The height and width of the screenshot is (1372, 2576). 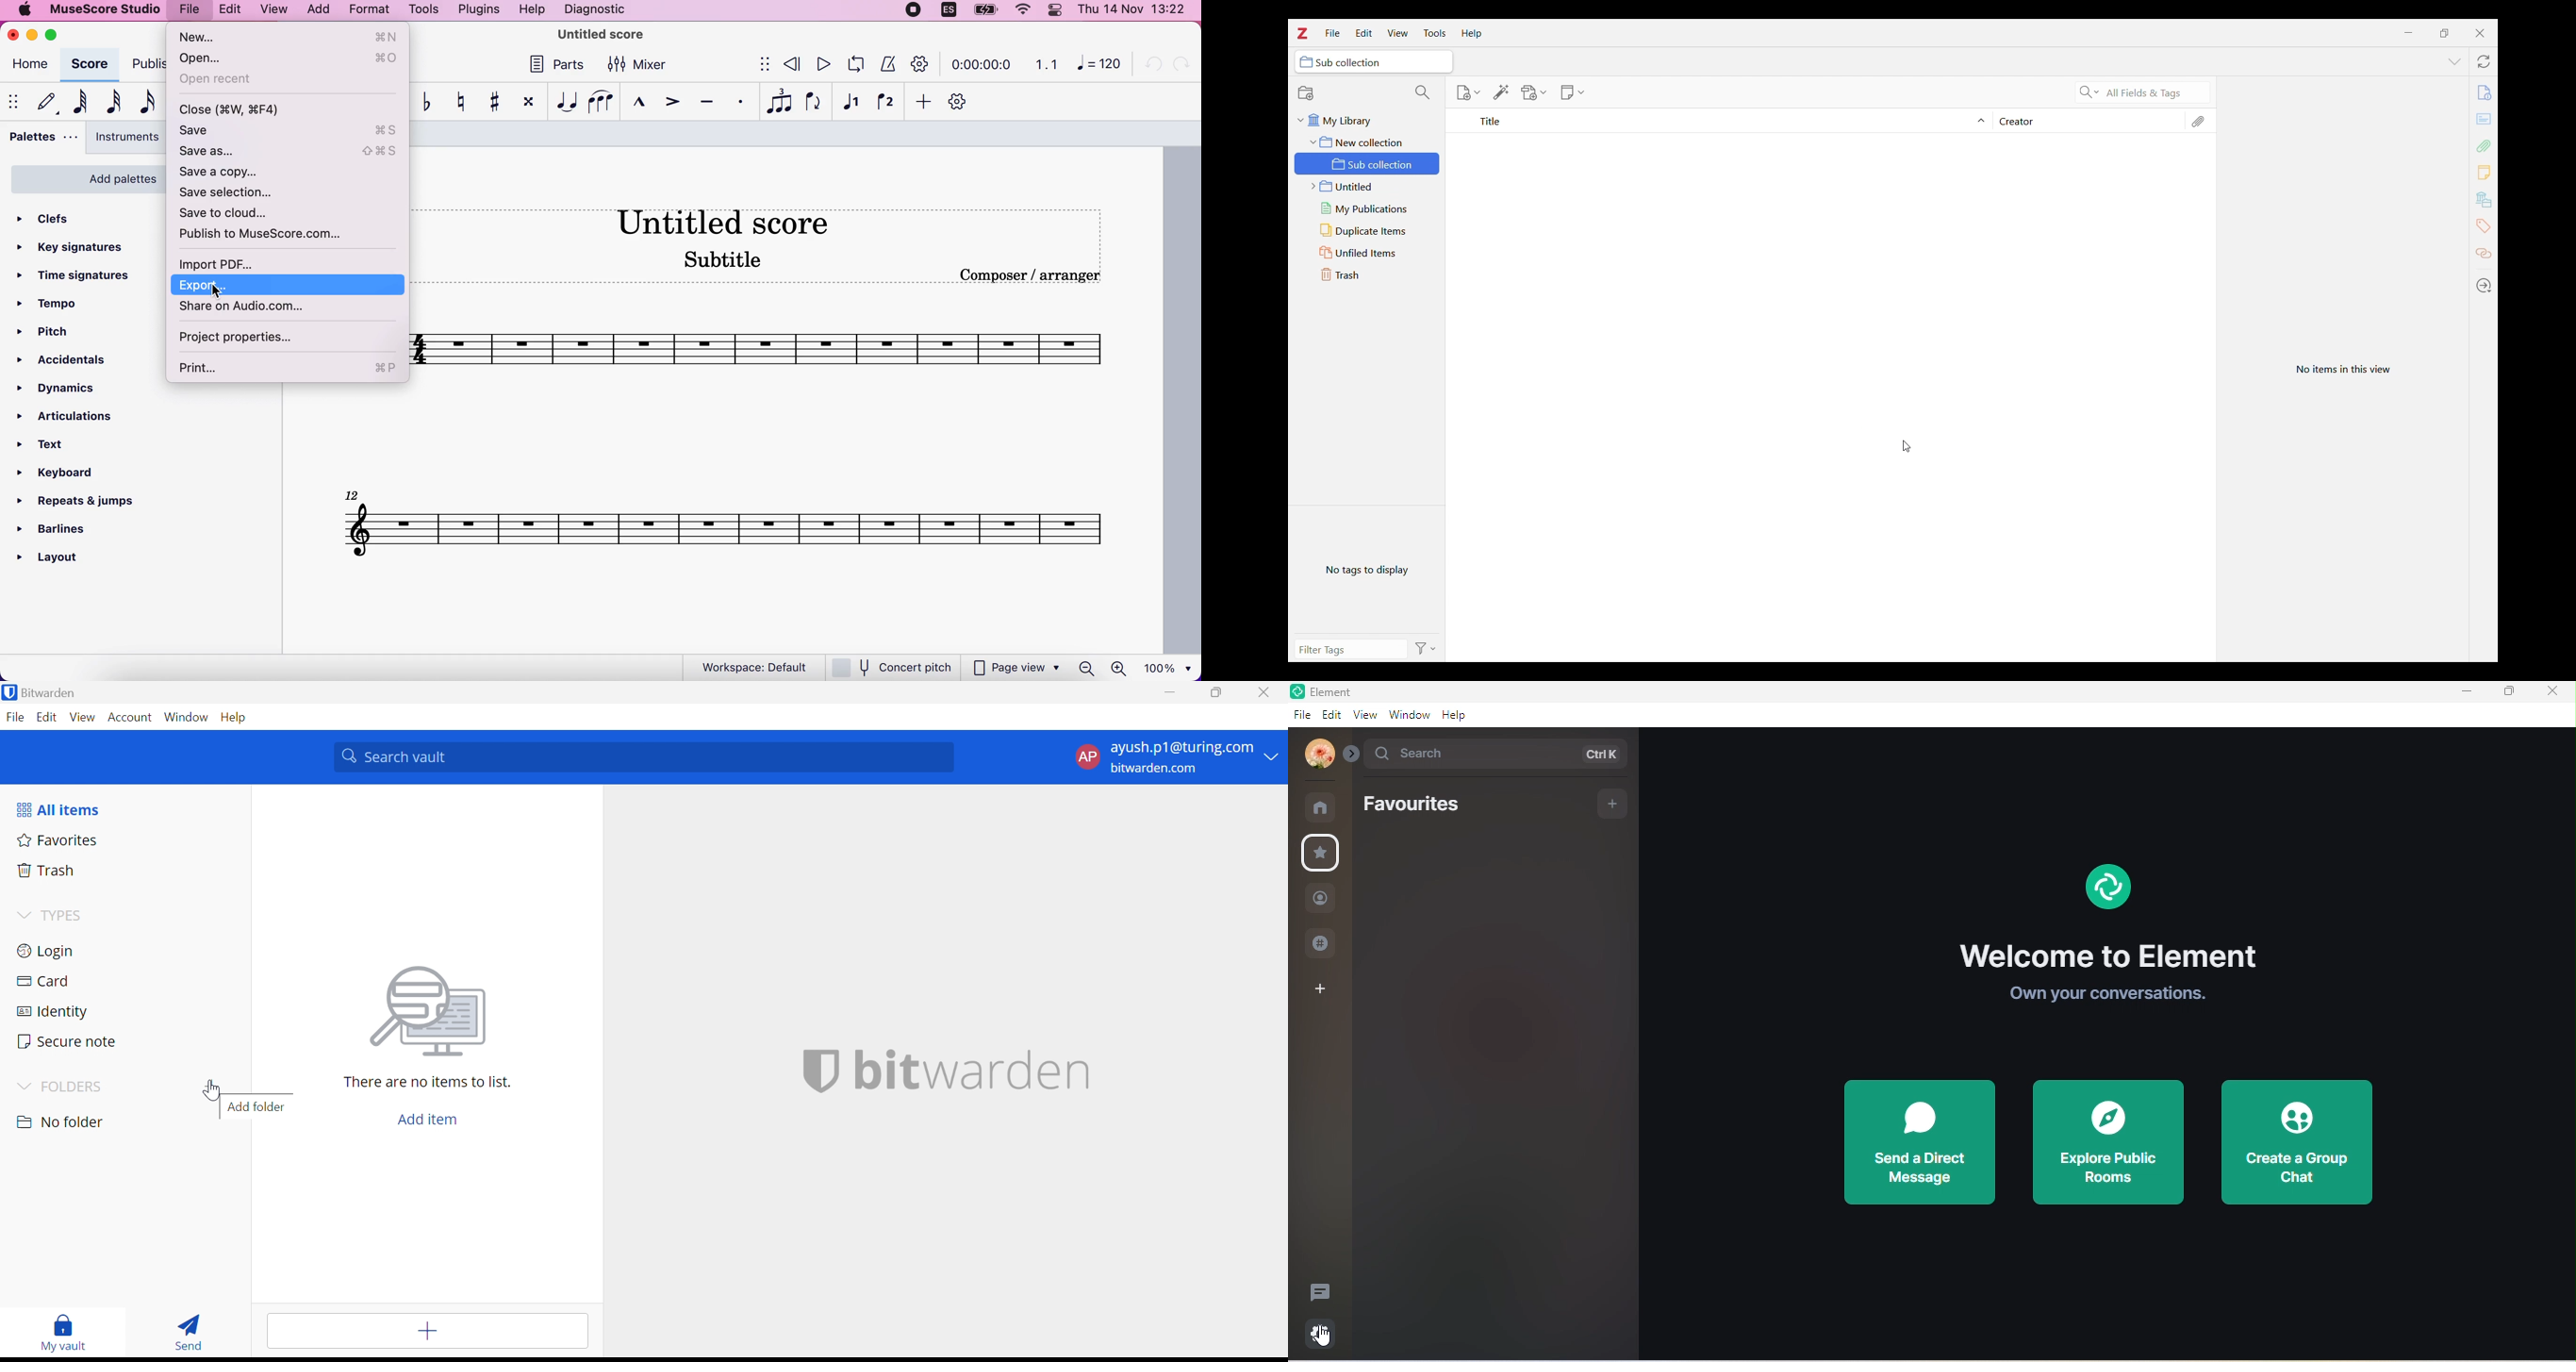 What do you see at coordinates (1326, 855) in the screenshot?
I see `favourites` at bounding box center [1326, 855].